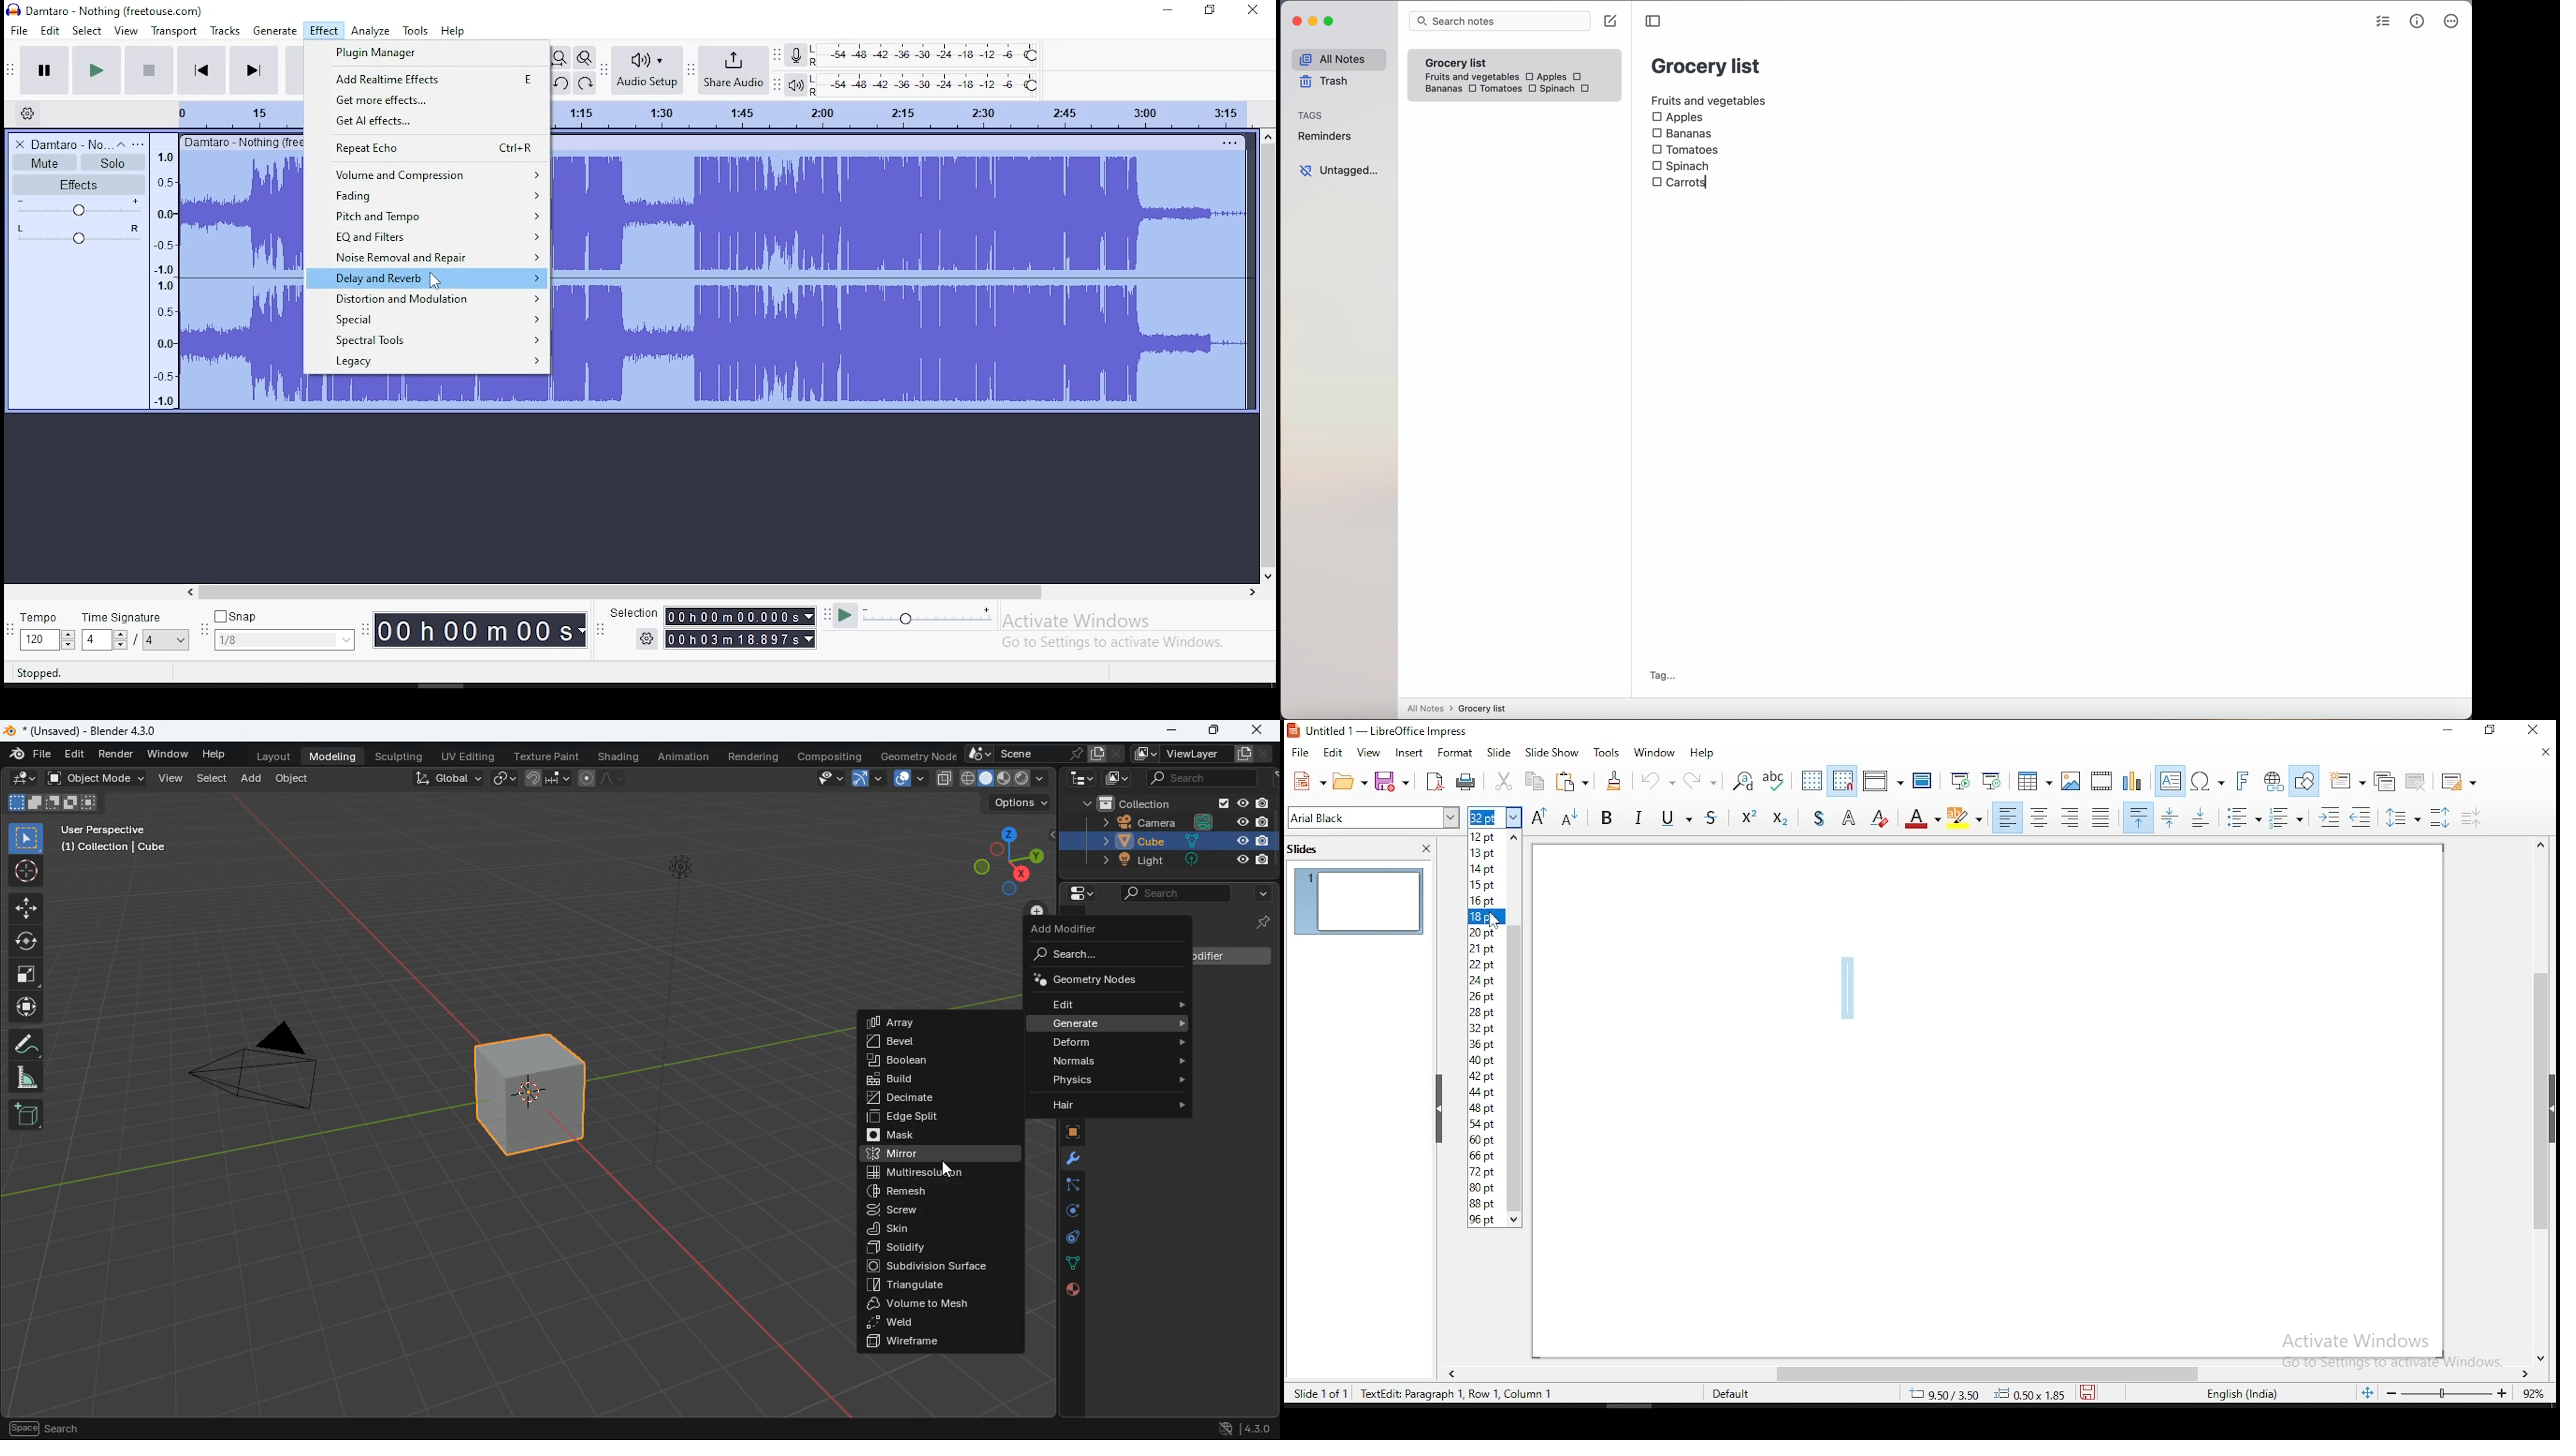 The image size is (2576, 1456). What do you see at coordinates (604, 779) in the screenshot?
I see `line` at bounding box center [604, 779].